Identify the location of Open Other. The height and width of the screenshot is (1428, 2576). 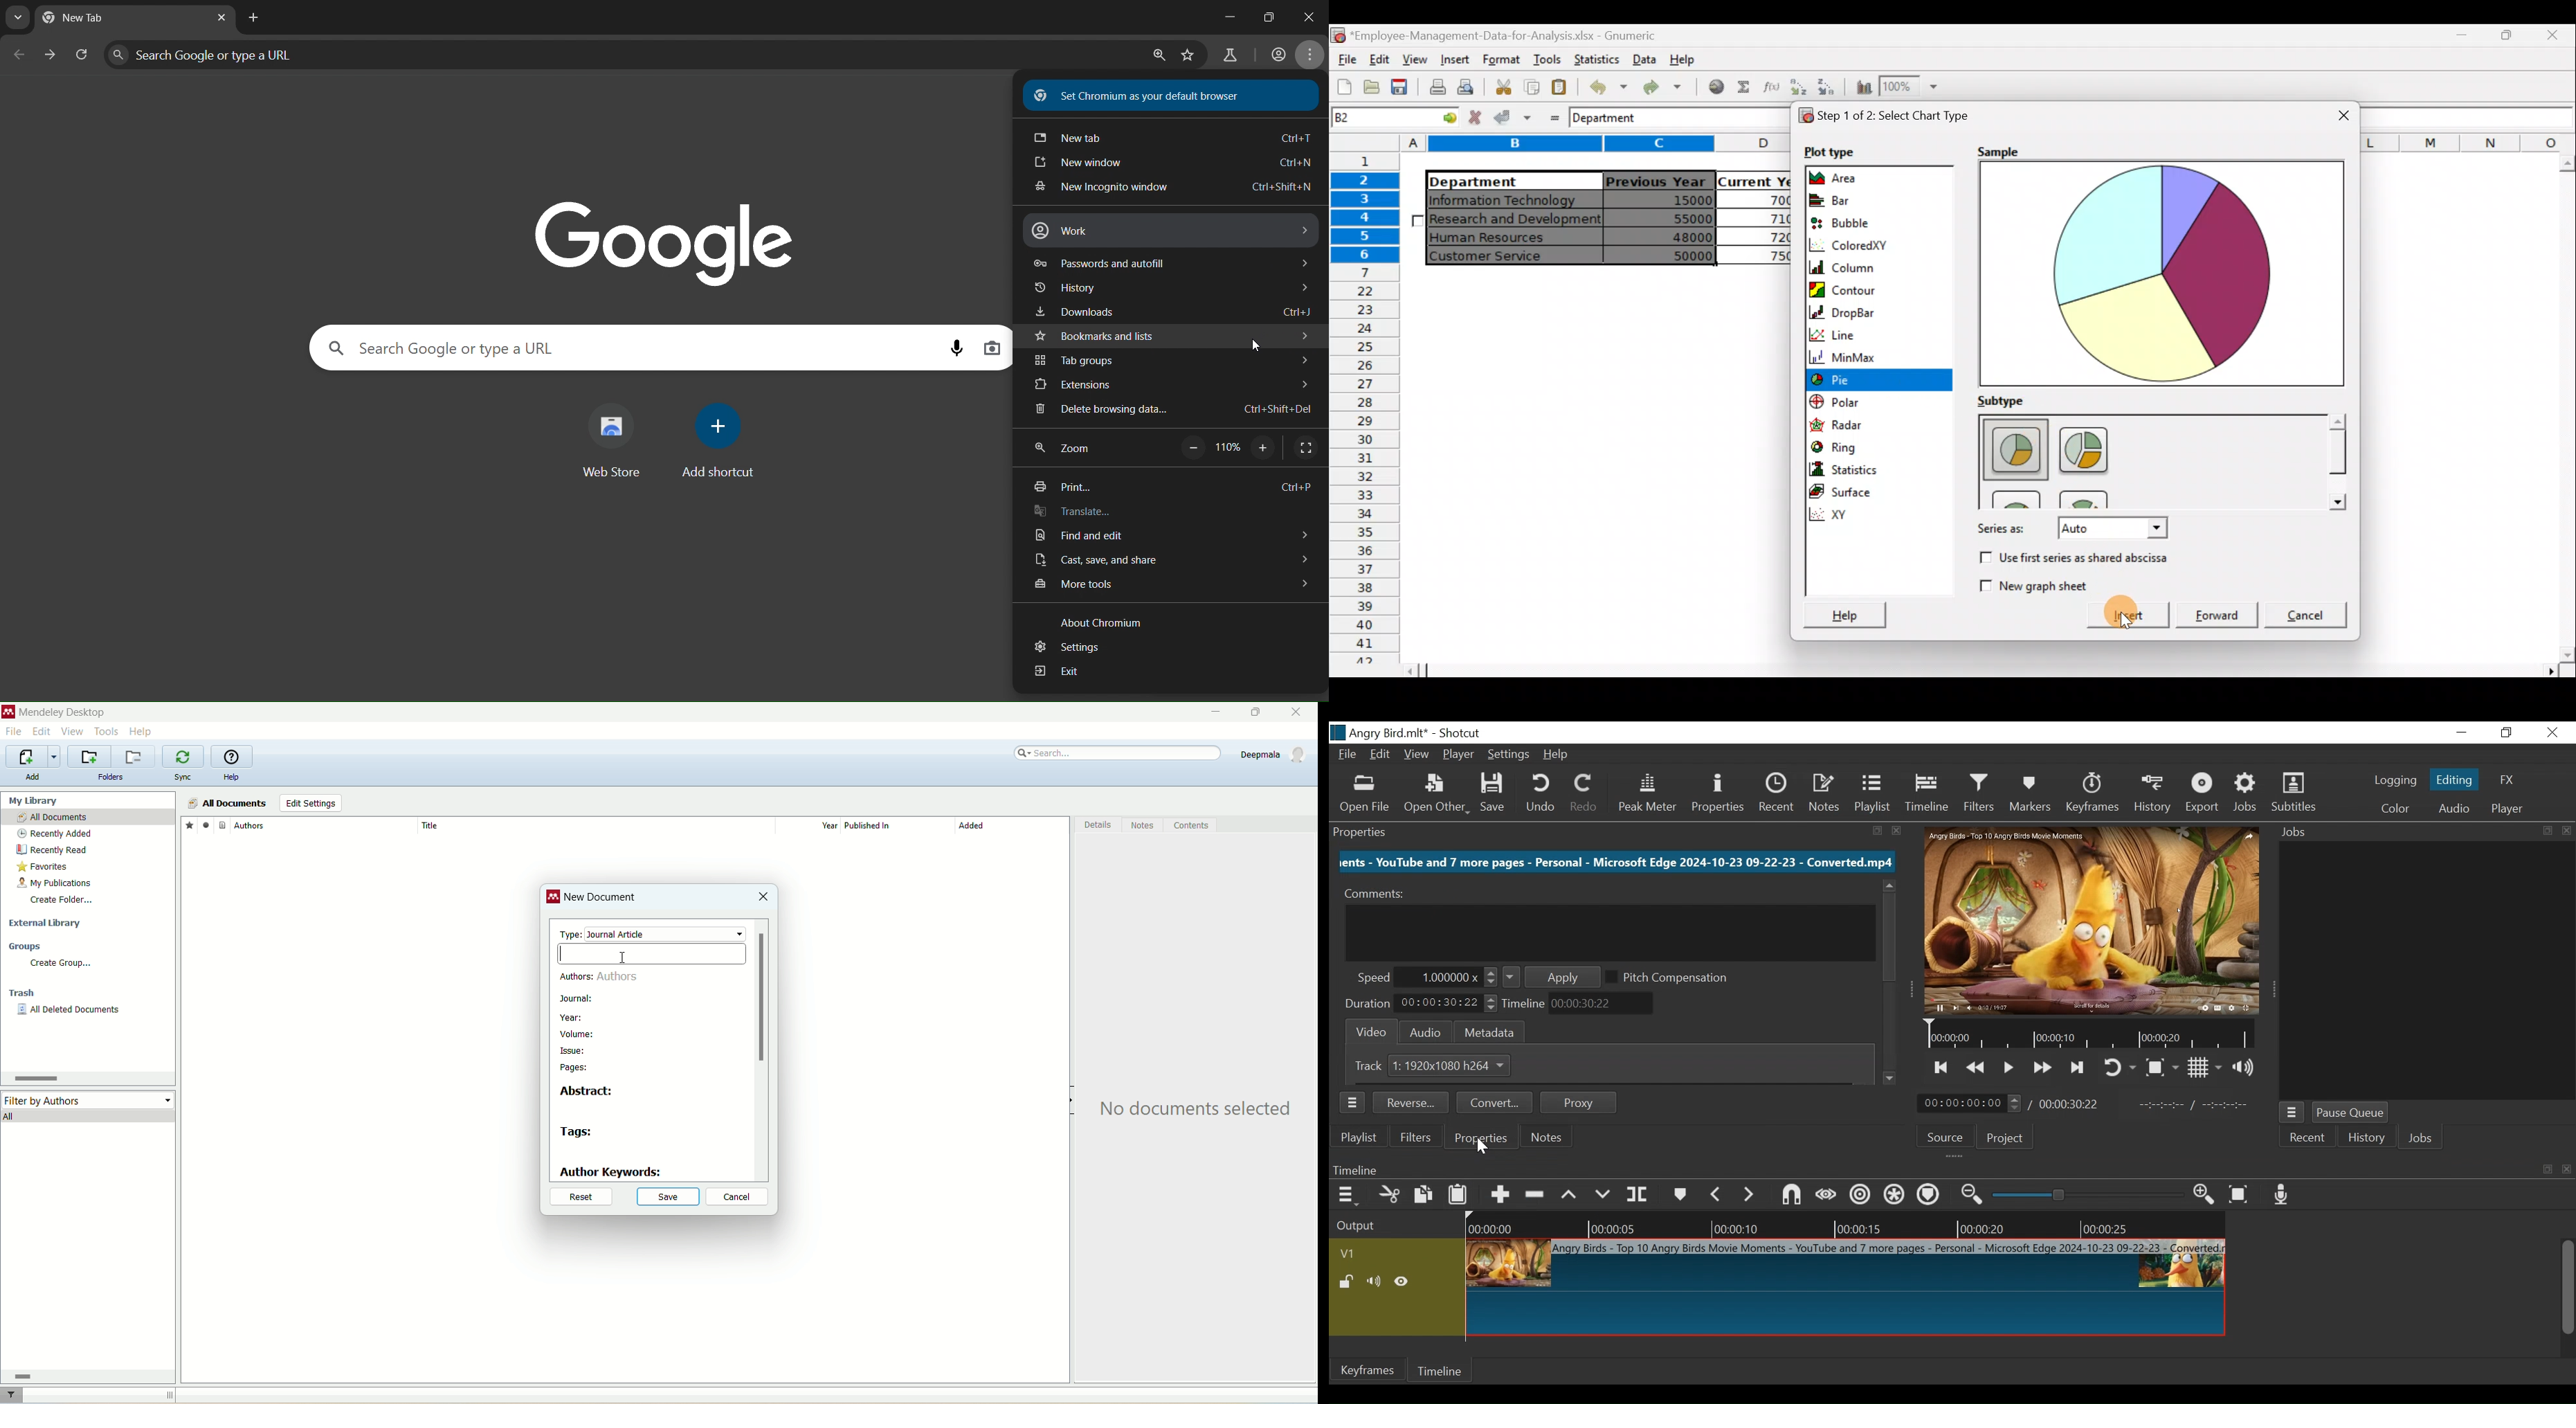
(1436, 796).